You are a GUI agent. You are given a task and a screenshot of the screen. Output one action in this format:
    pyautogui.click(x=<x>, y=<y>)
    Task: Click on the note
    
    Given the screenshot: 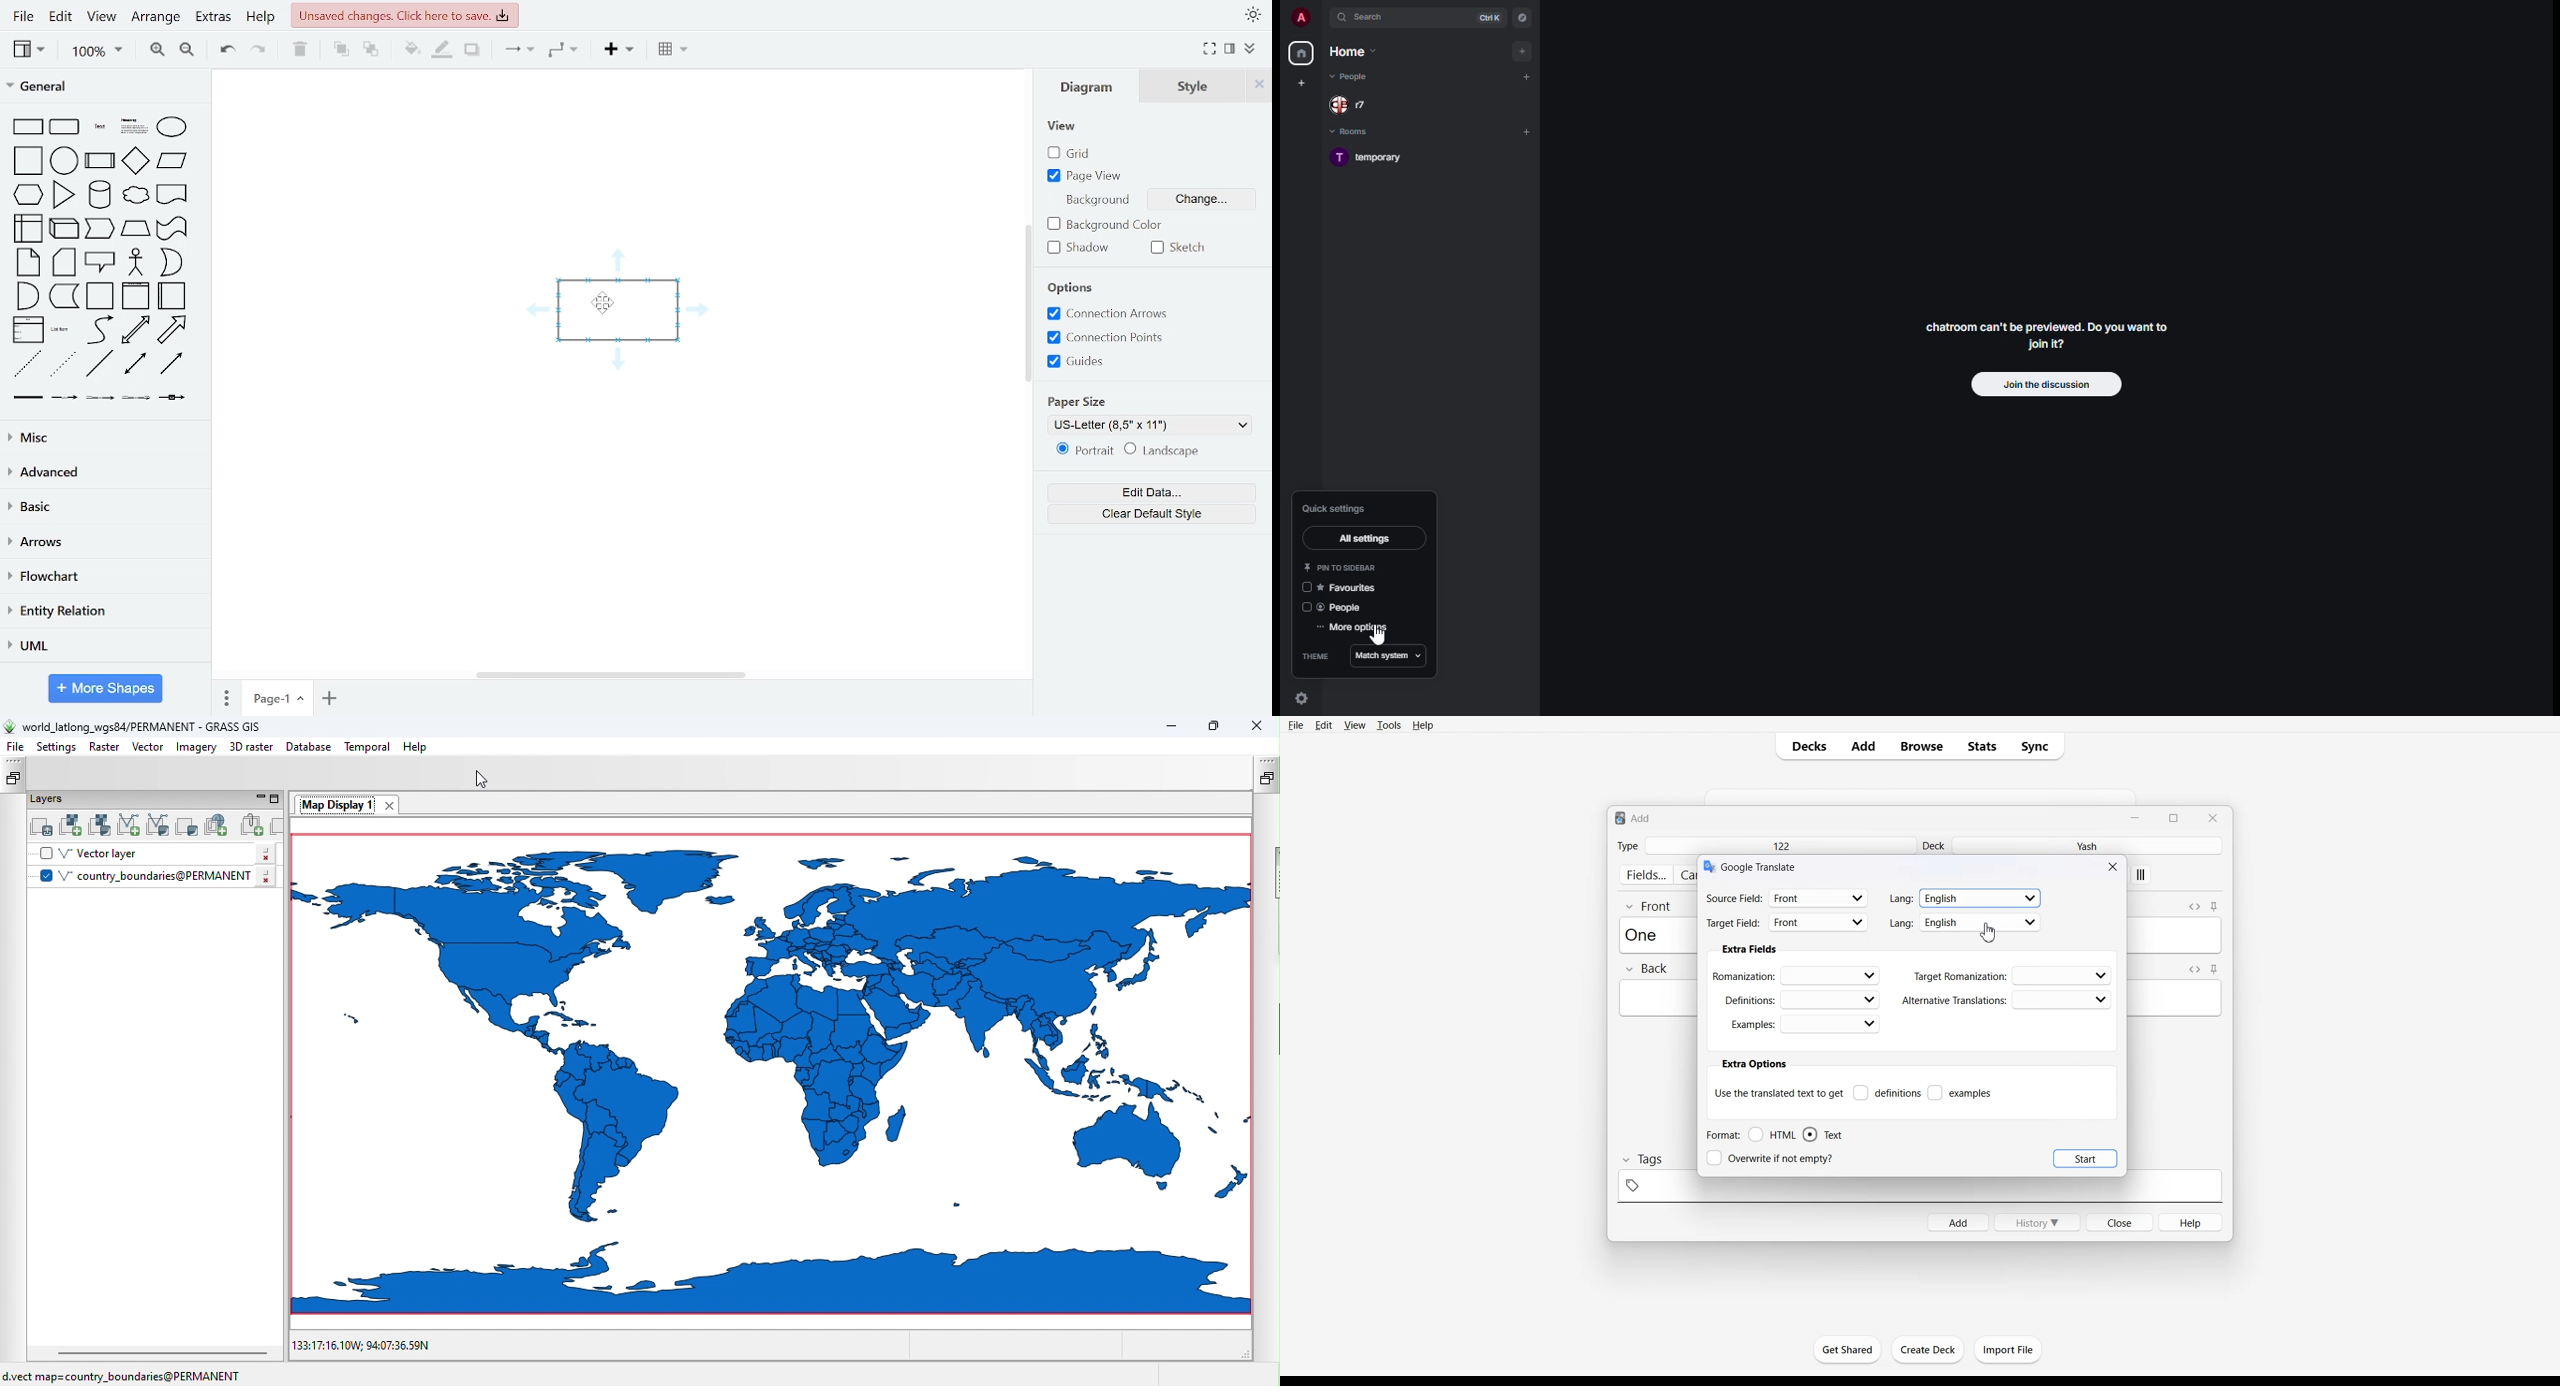 What is the action you would take?
    pyautogui.click(x=28, y=263)
    